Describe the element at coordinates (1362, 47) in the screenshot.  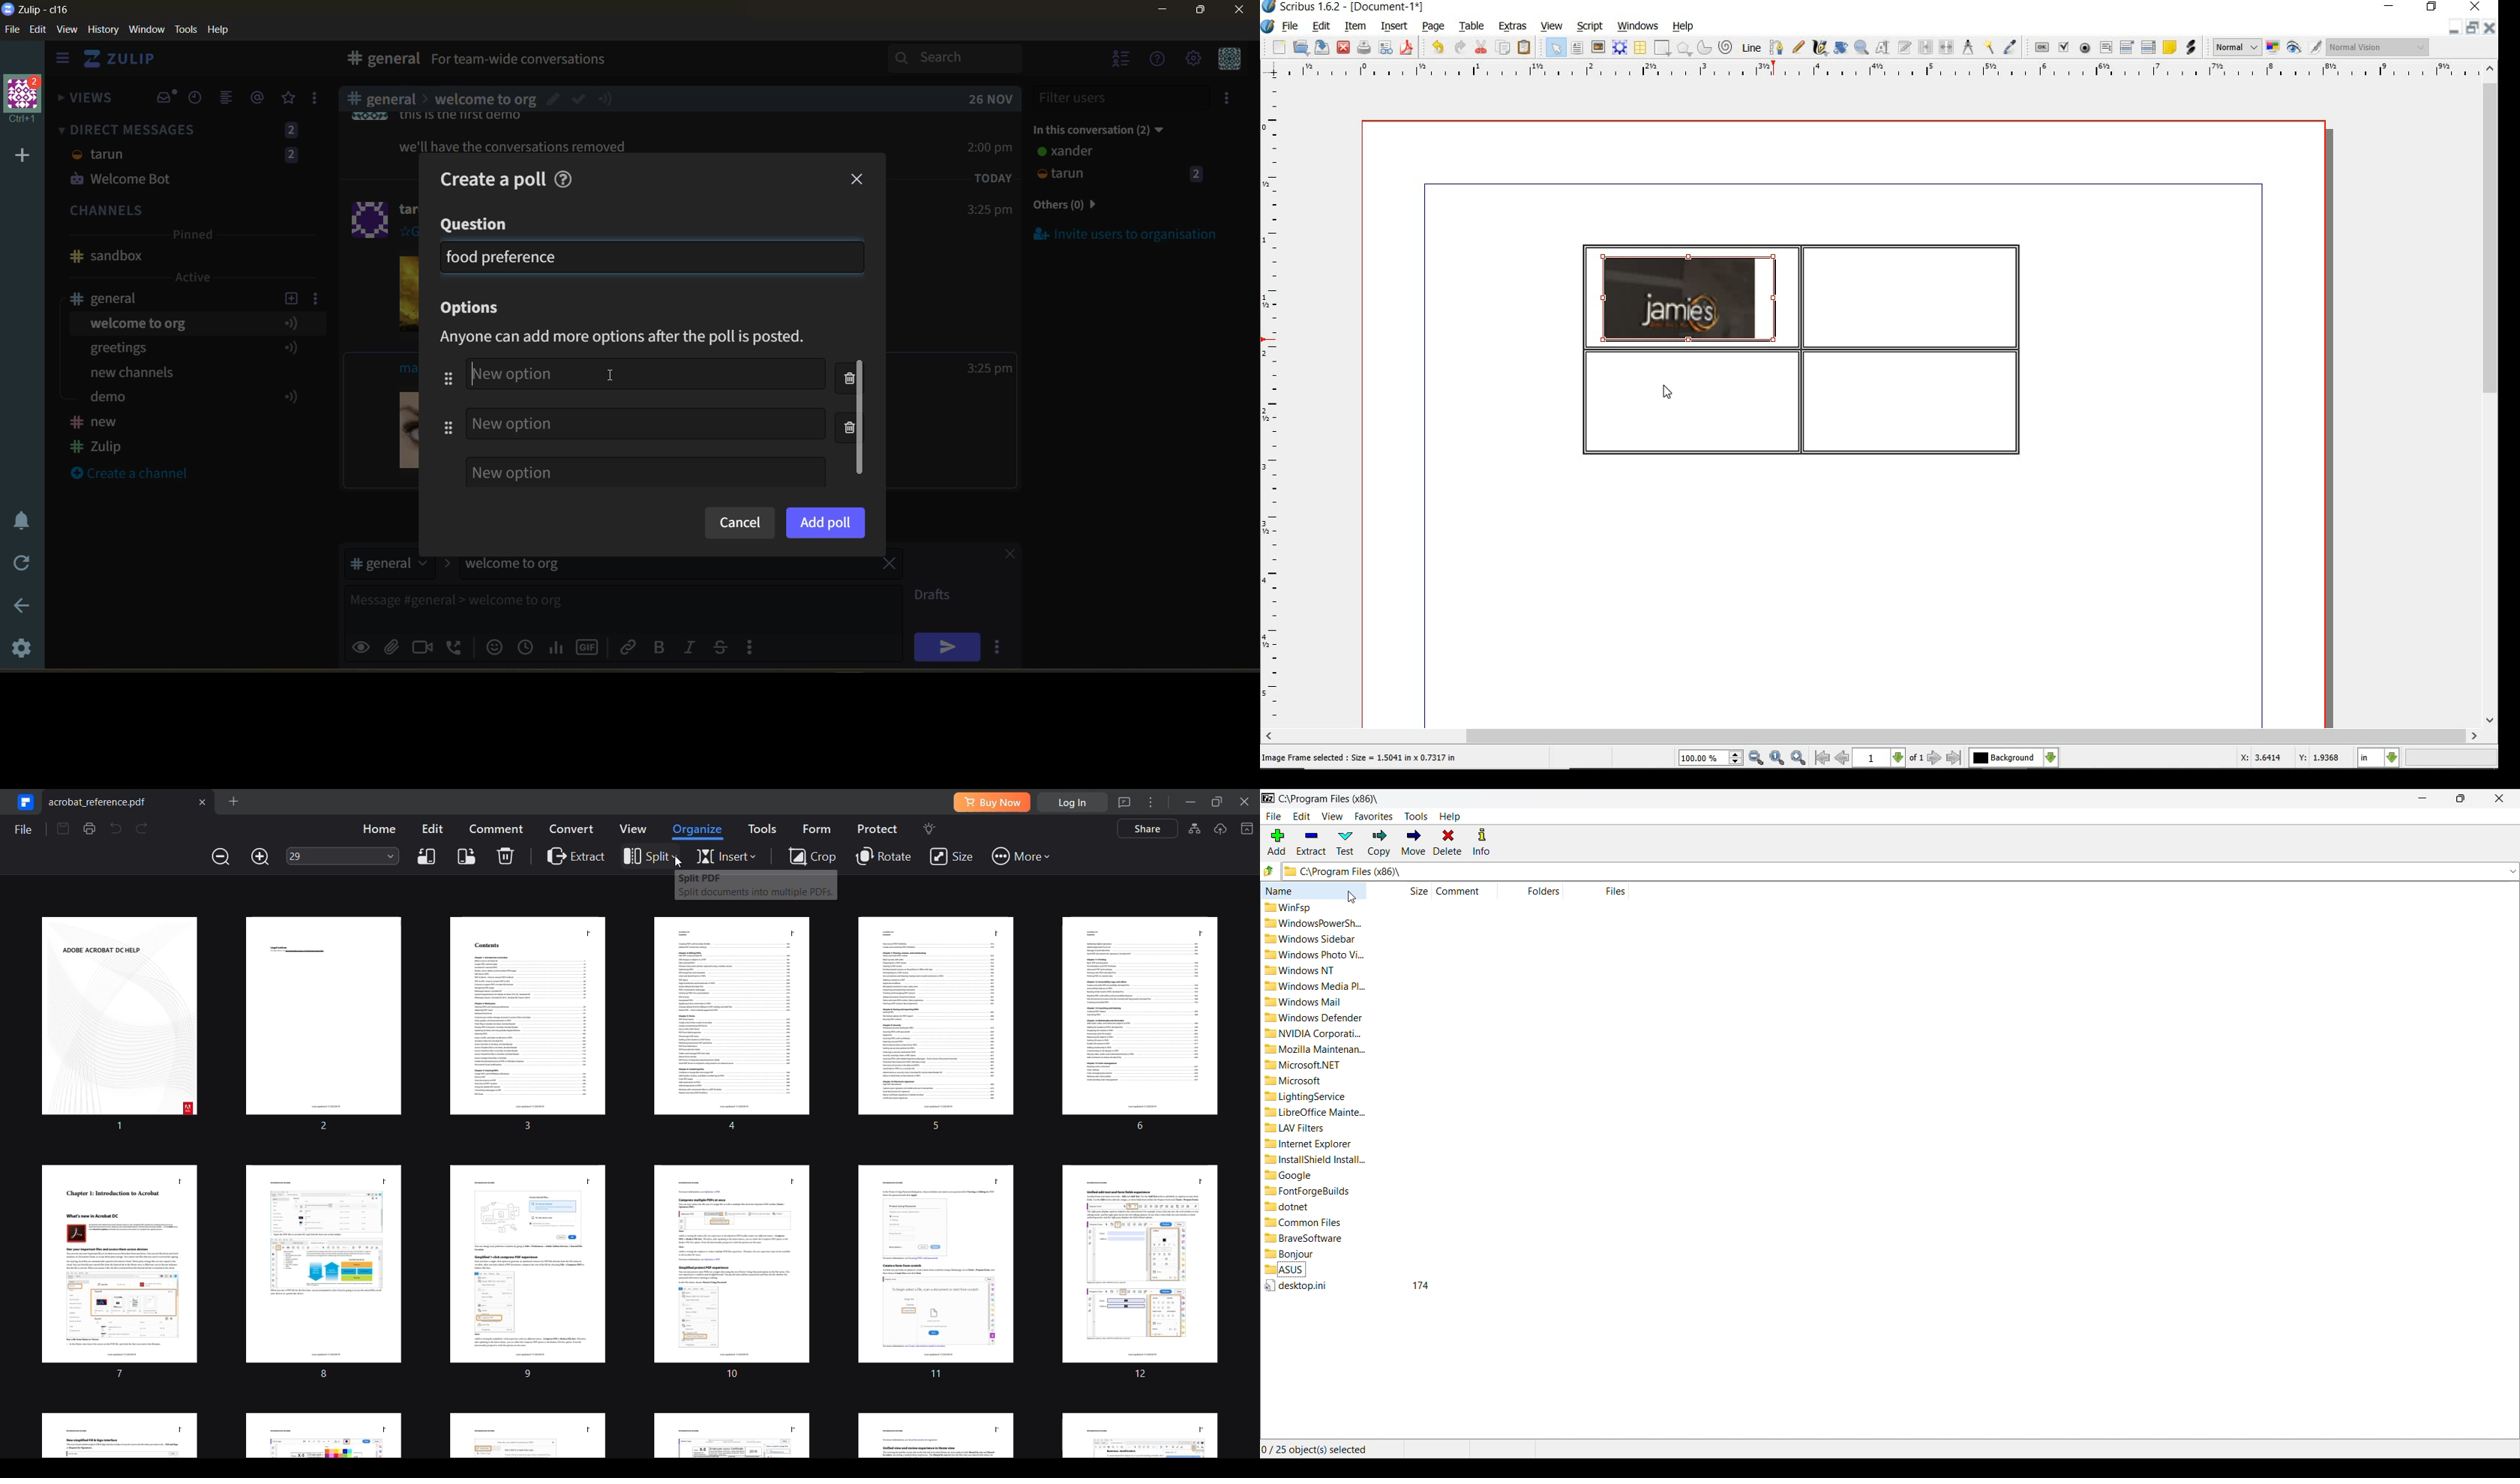
I see `print` at that location.